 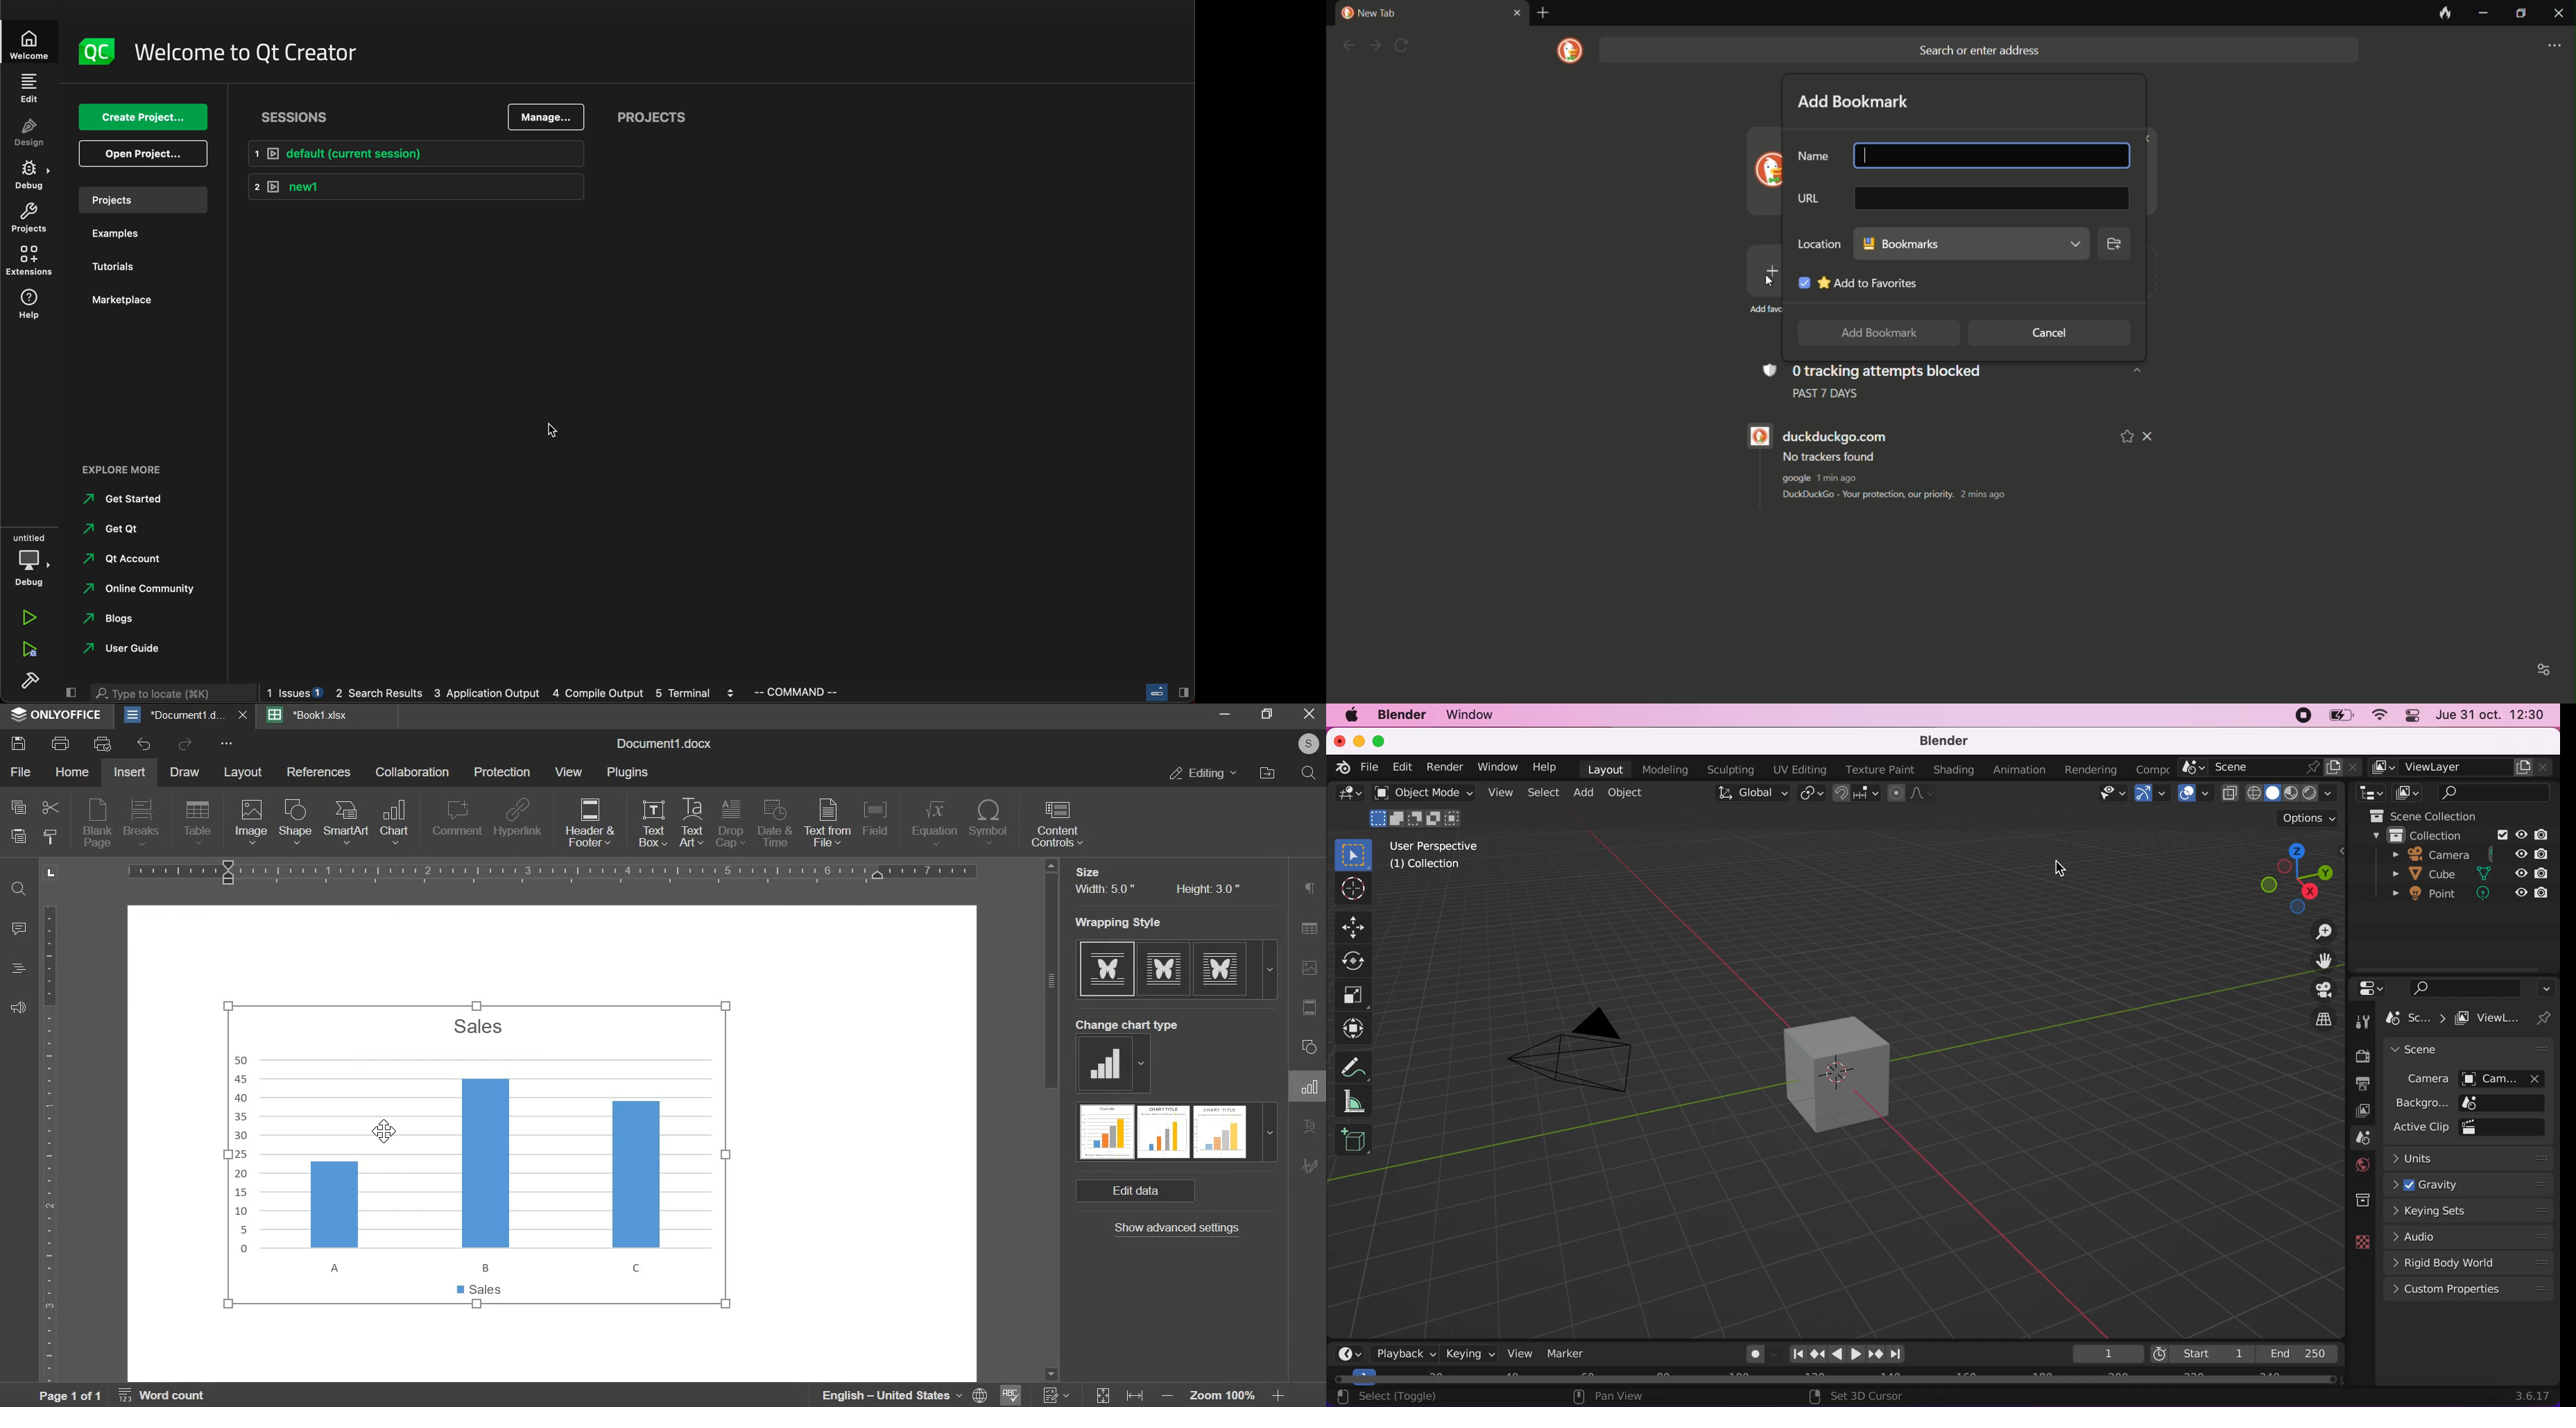 I want to click on wrapping style, so click(x=1128, y=921).